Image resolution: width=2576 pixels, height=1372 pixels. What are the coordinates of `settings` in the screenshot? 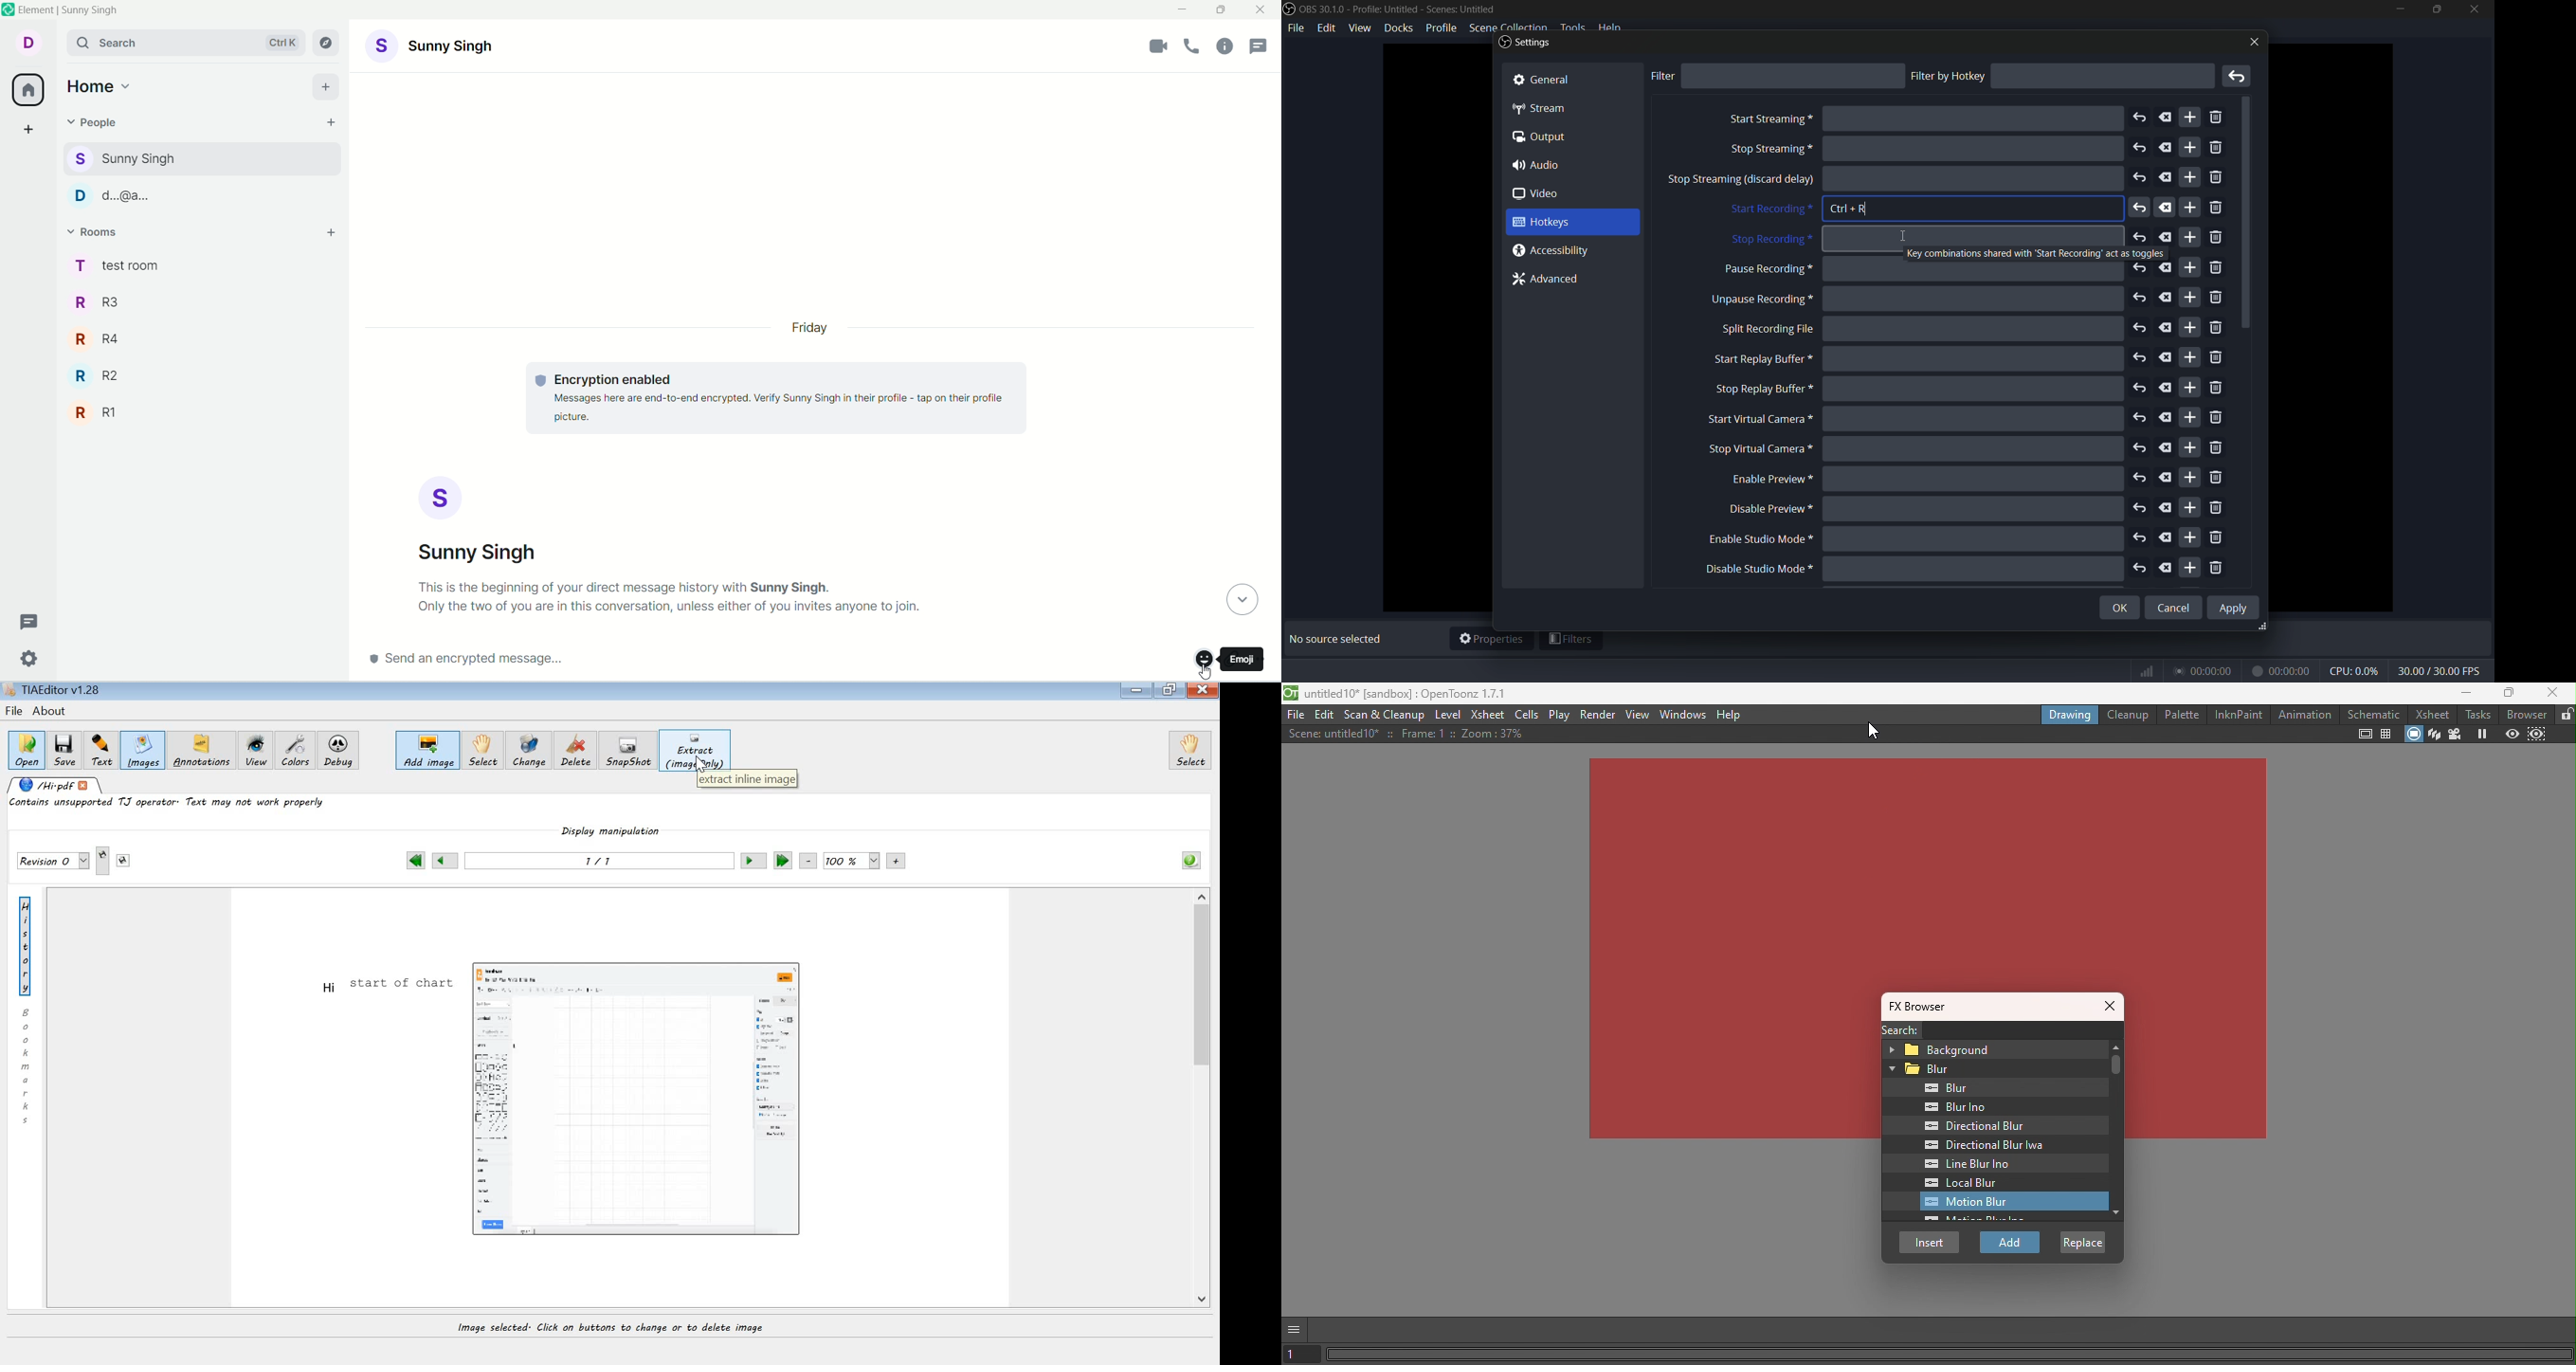 It's located at (26, 660).